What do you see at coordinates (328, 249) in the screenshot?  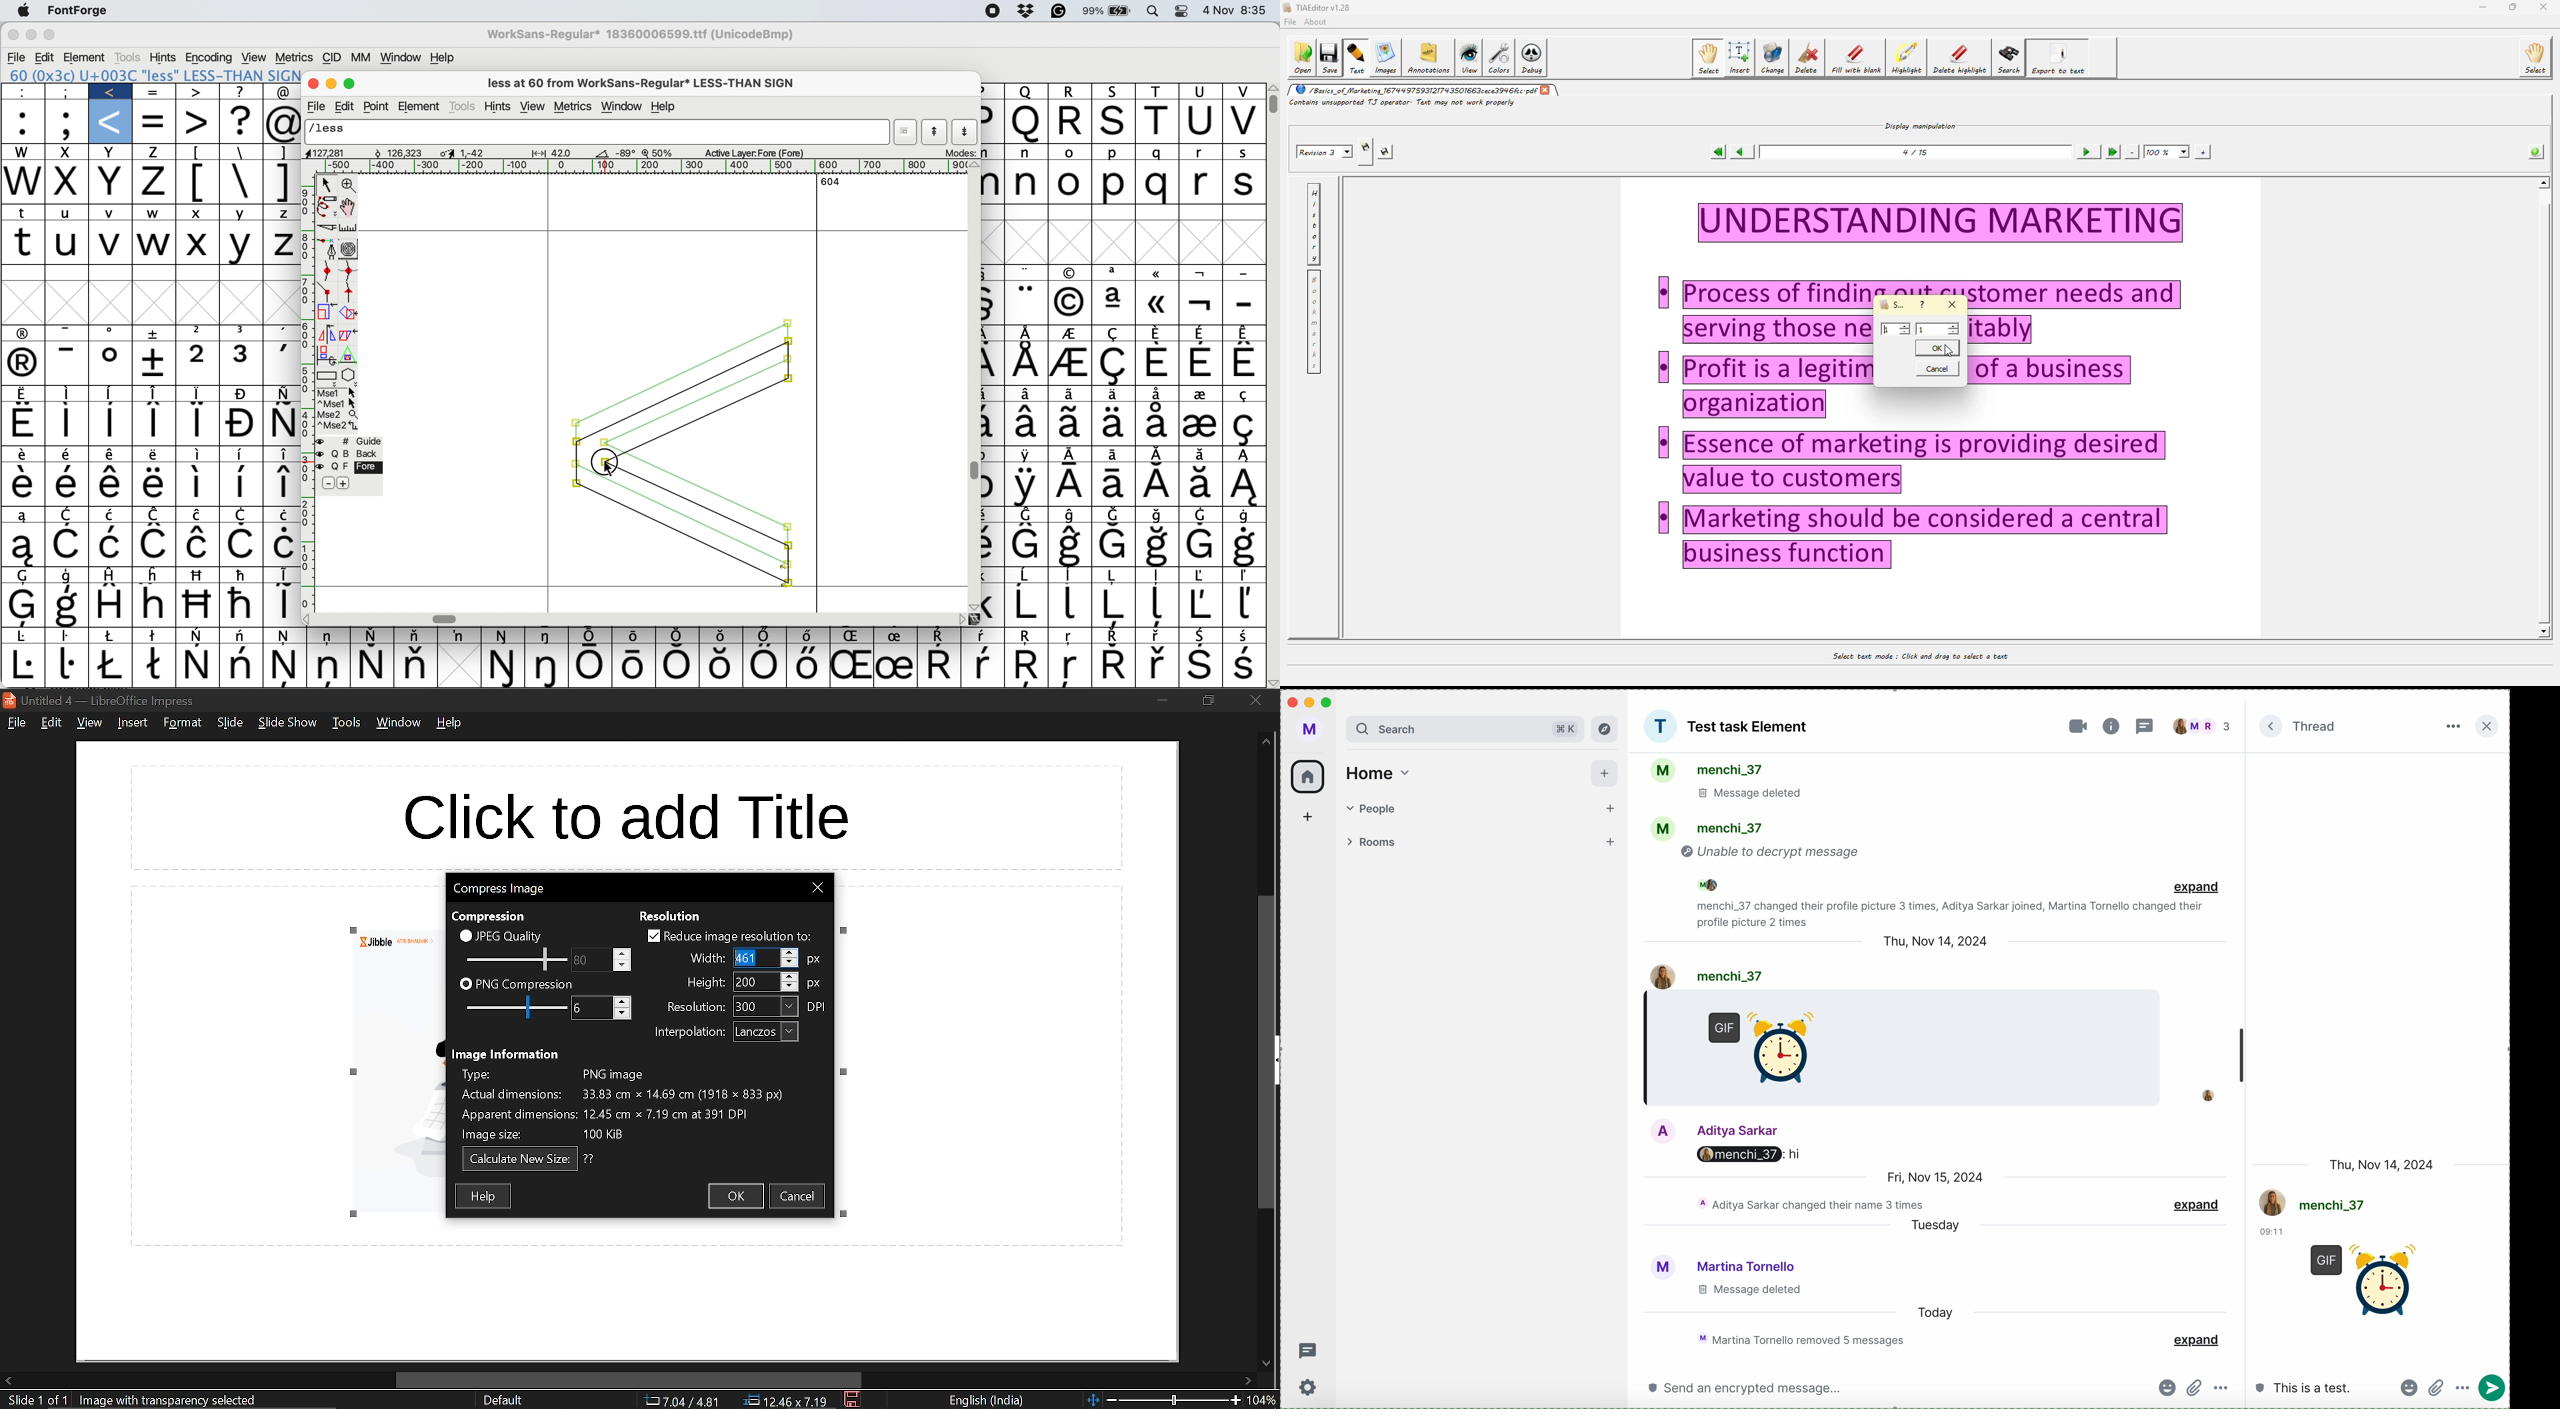 I see `add a point and drag it out` at bounding box center [328, 249].